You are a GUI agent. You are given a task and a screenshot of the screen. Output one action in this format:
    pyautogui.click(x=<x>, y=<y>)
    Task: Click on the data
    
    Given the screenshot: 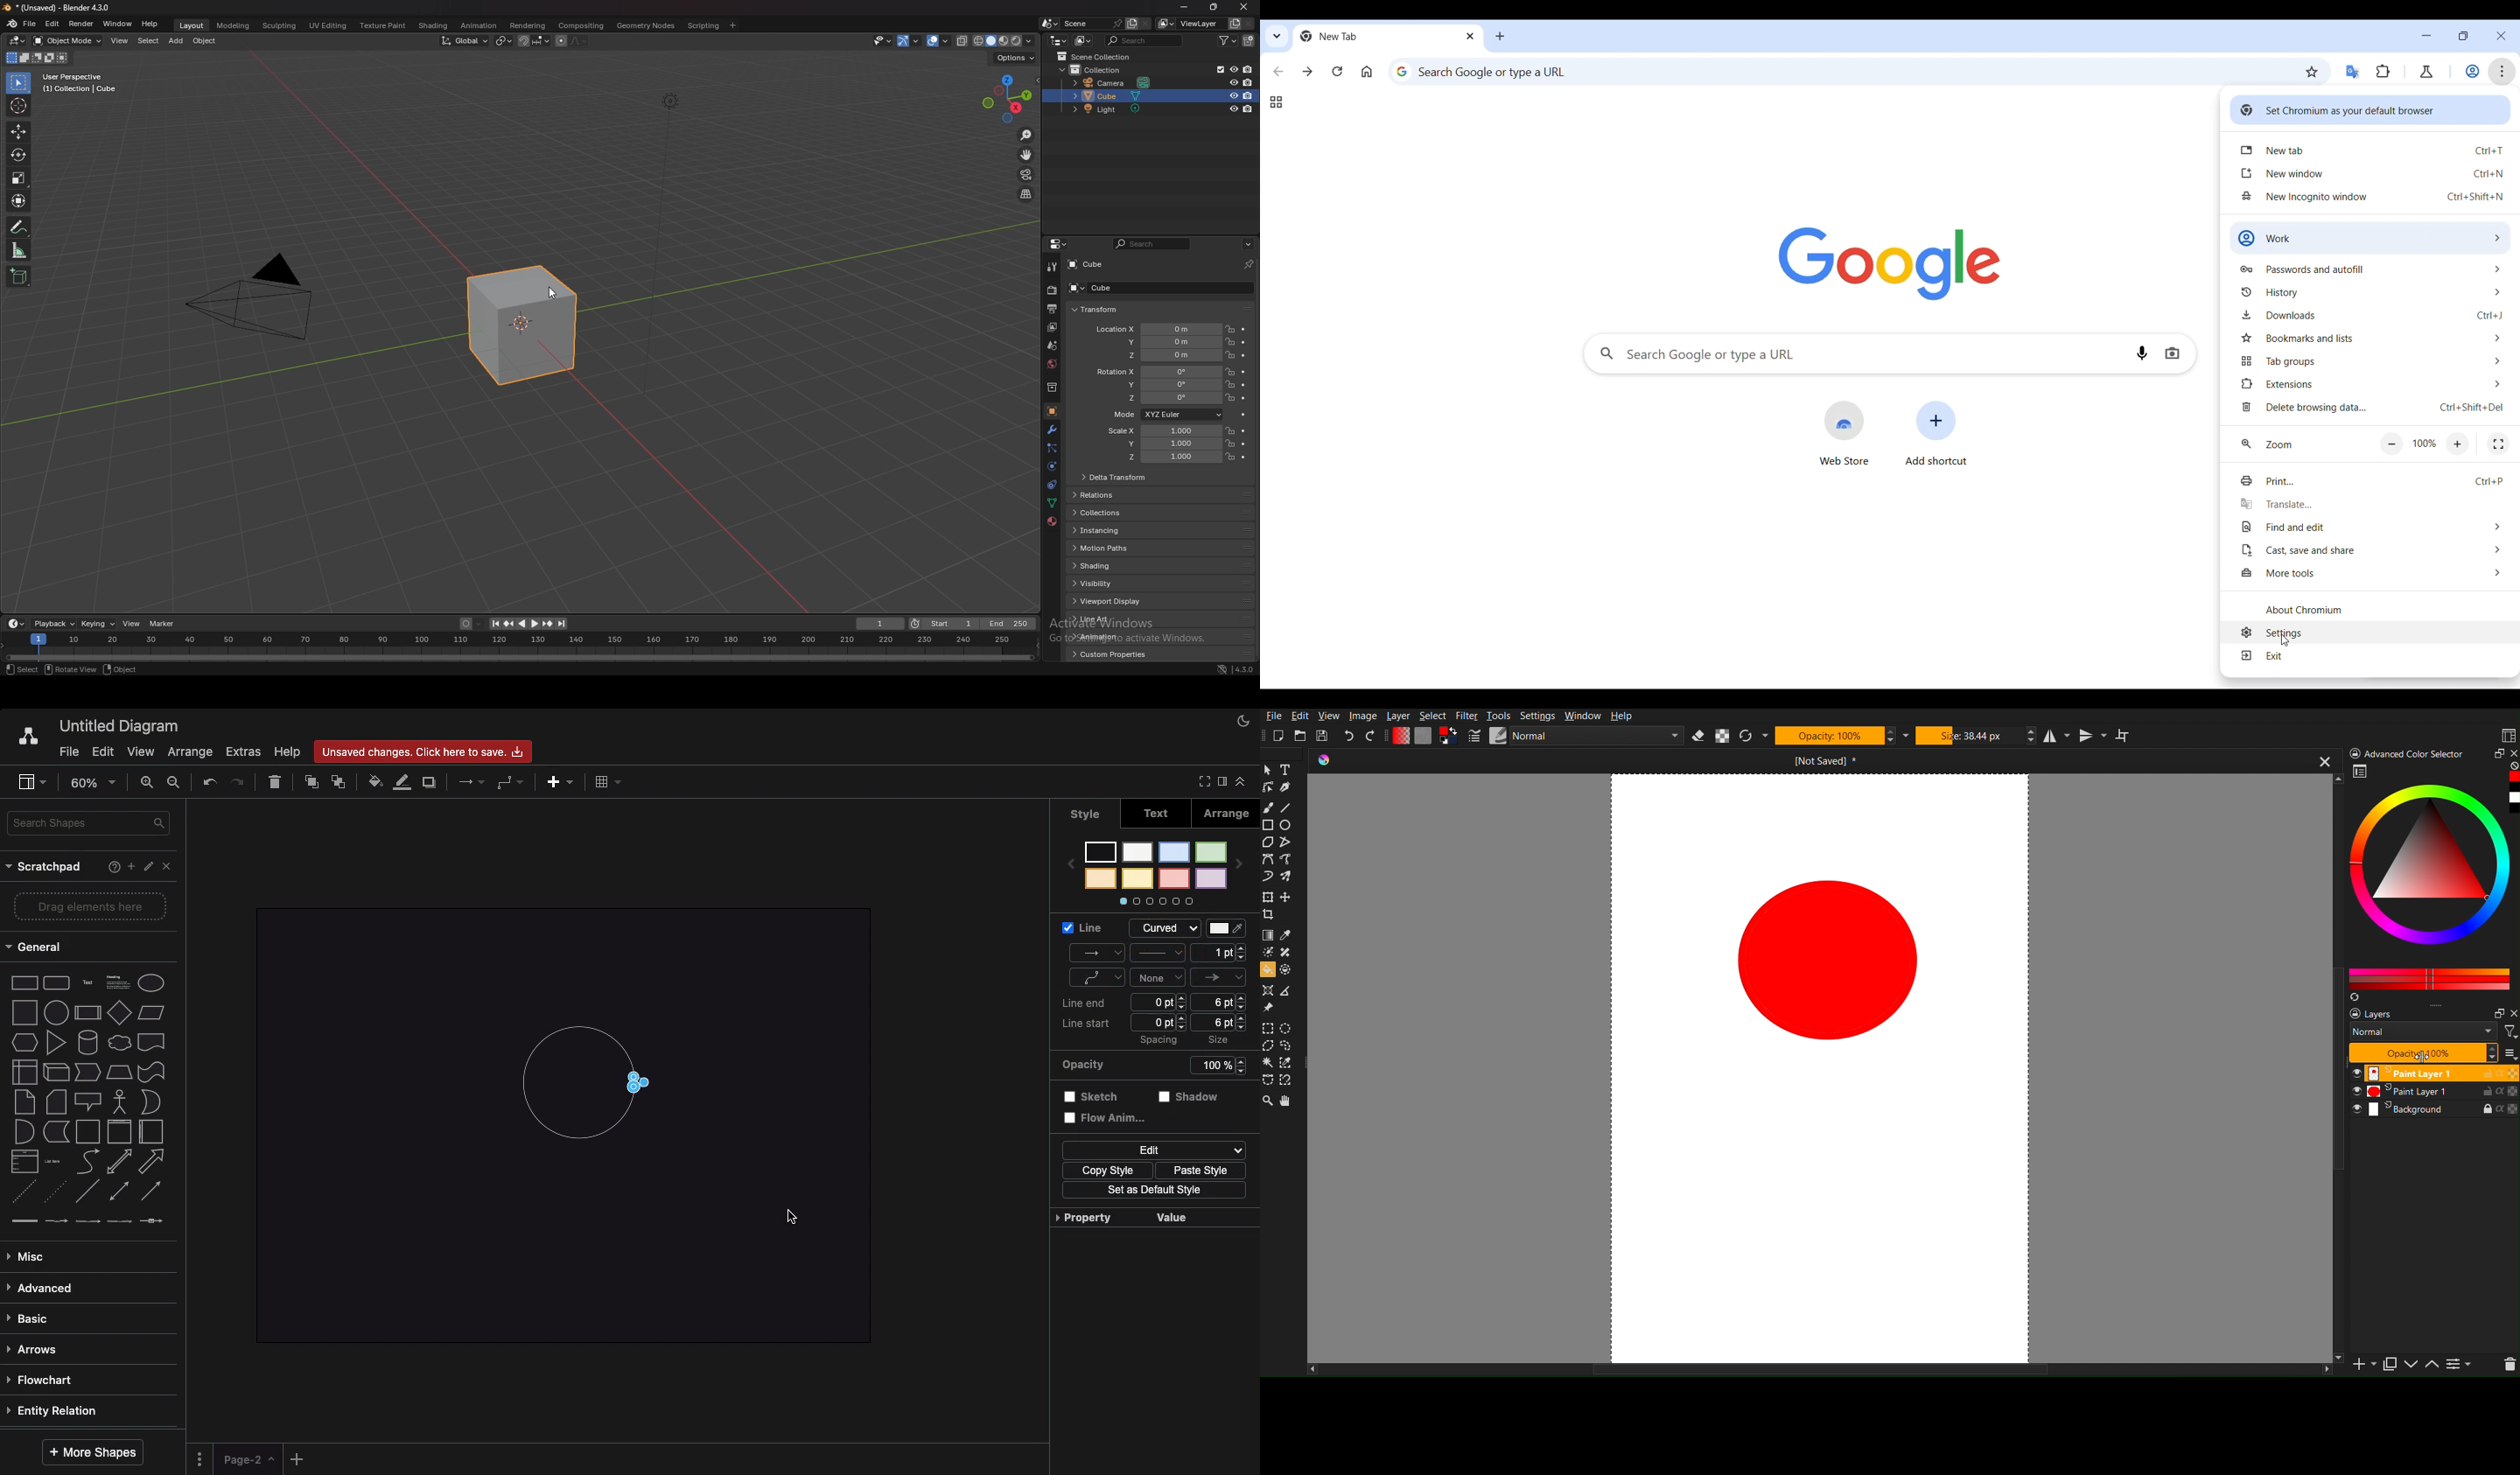 What is the action you would take?
    pyautogui.click(x=1051, y=503)
    